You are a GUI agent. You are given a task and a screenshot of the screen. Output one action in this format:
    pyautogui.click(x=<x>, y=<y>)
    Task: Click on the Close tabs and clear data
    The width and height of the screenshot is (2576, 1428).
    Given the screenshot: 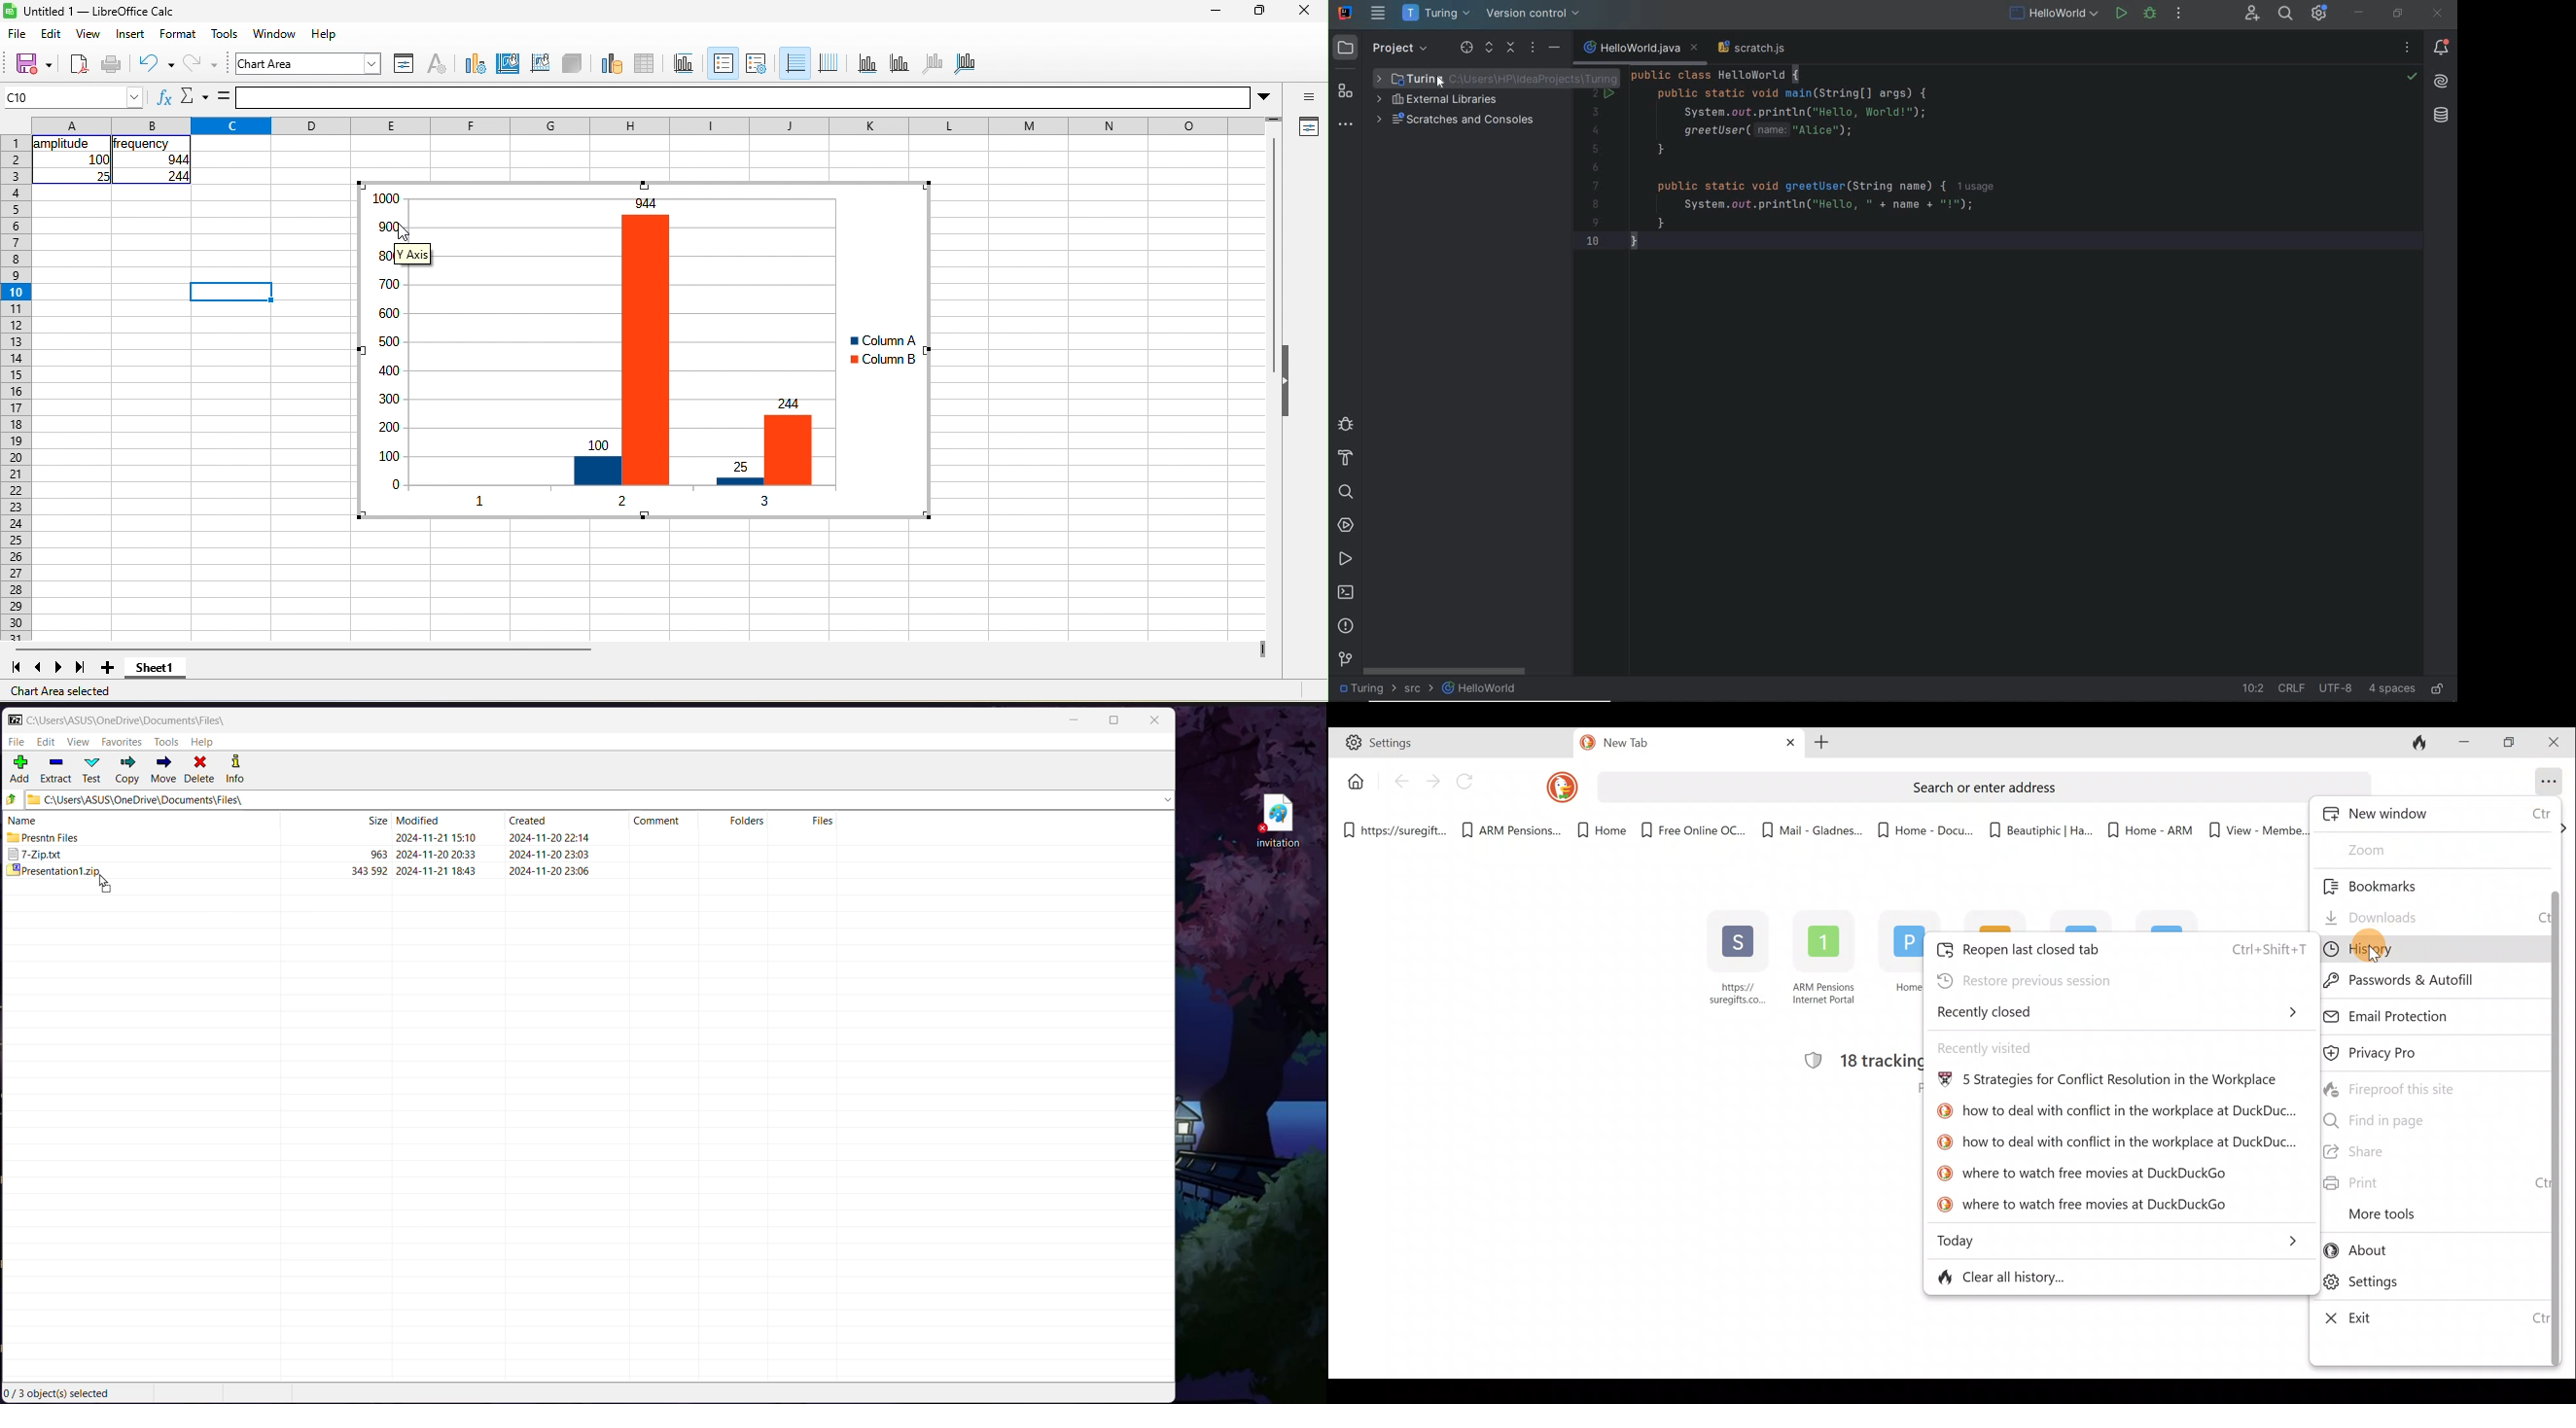 What is the action you would take?
    pyautogui.click(x=2423, y=743)
    